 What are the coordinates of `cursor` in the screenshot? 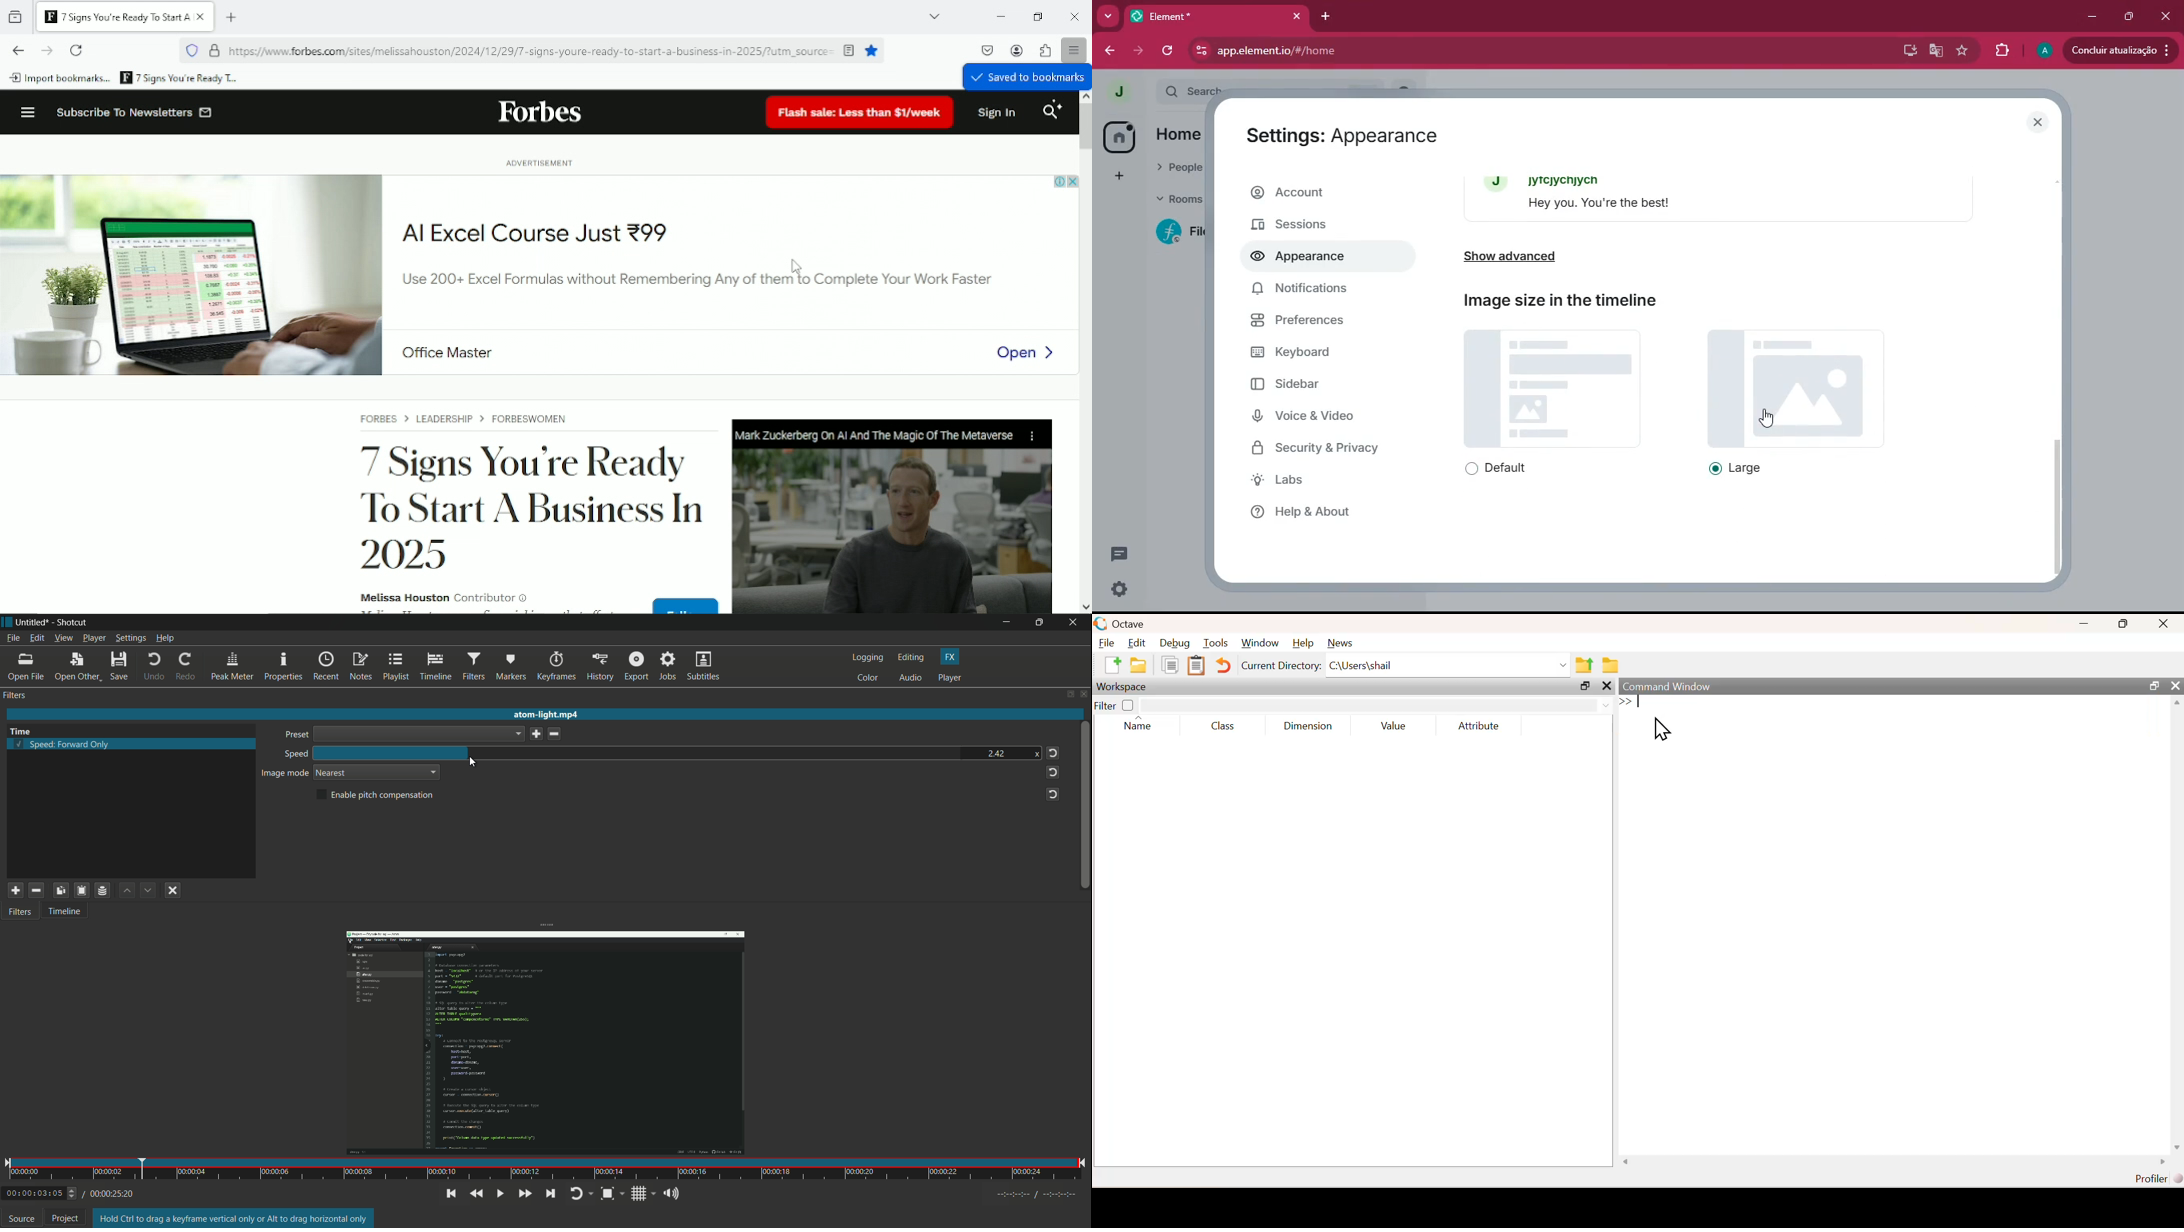 It's located at (1773, 419).